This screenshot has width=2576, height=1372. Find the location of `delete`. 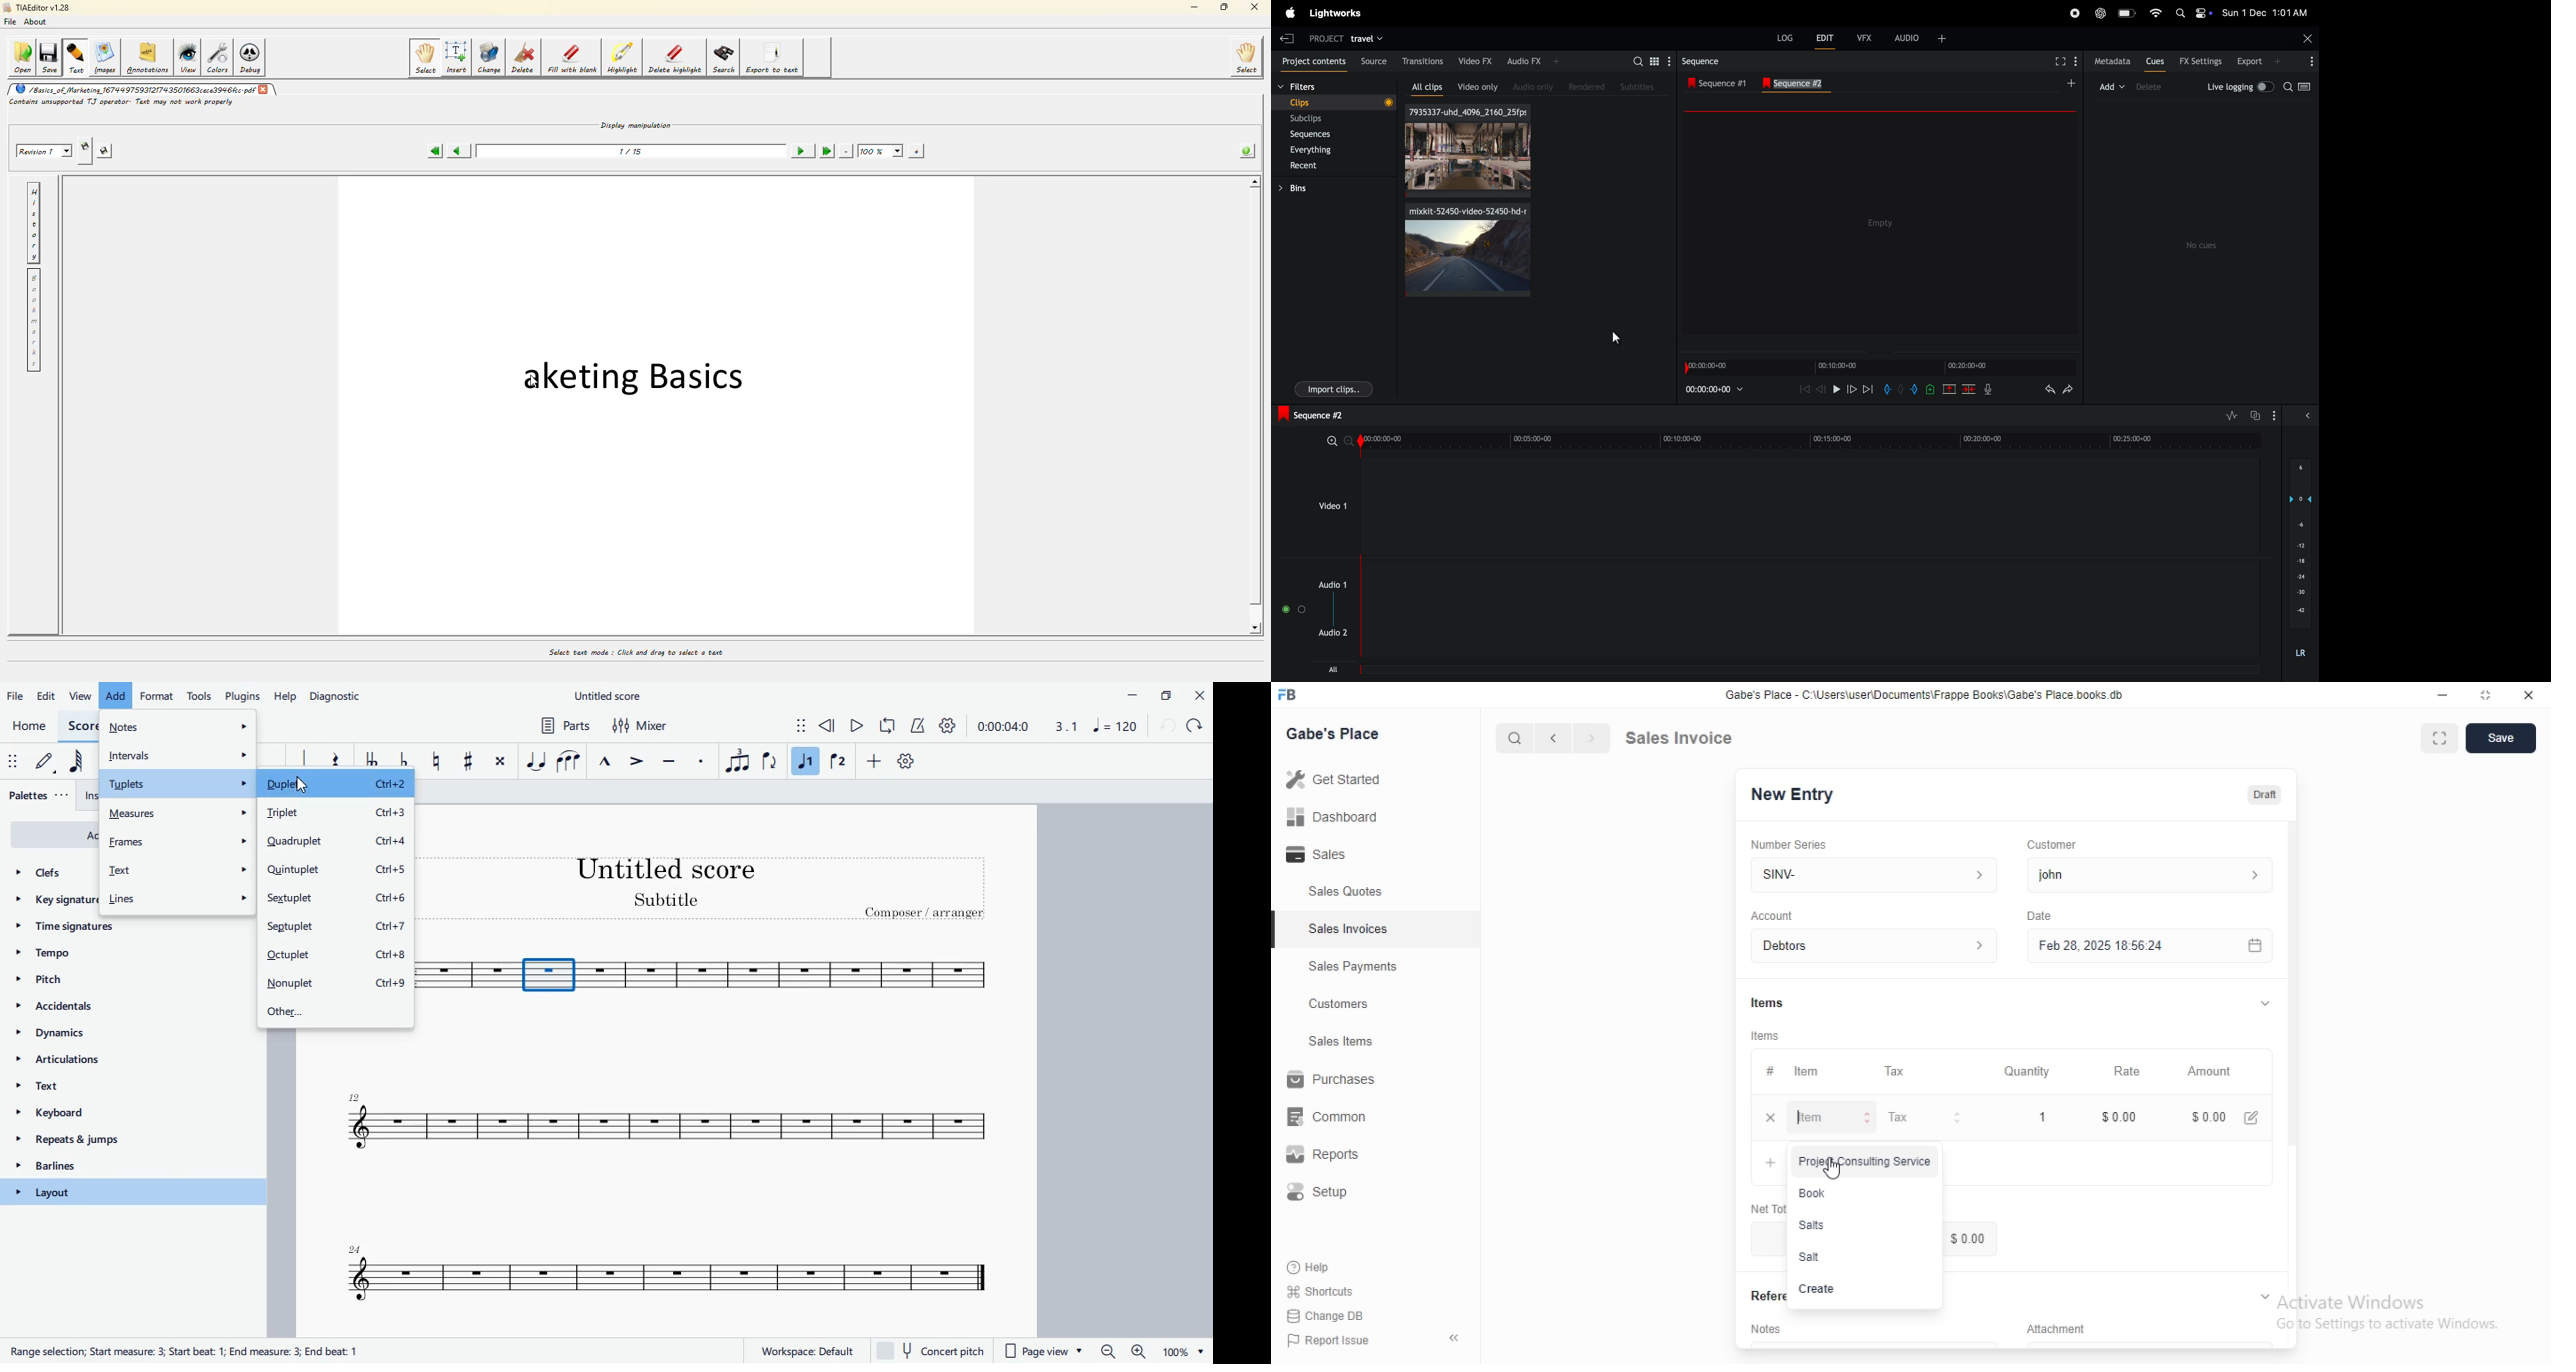

delete is located at coordinates (1770, 1117).